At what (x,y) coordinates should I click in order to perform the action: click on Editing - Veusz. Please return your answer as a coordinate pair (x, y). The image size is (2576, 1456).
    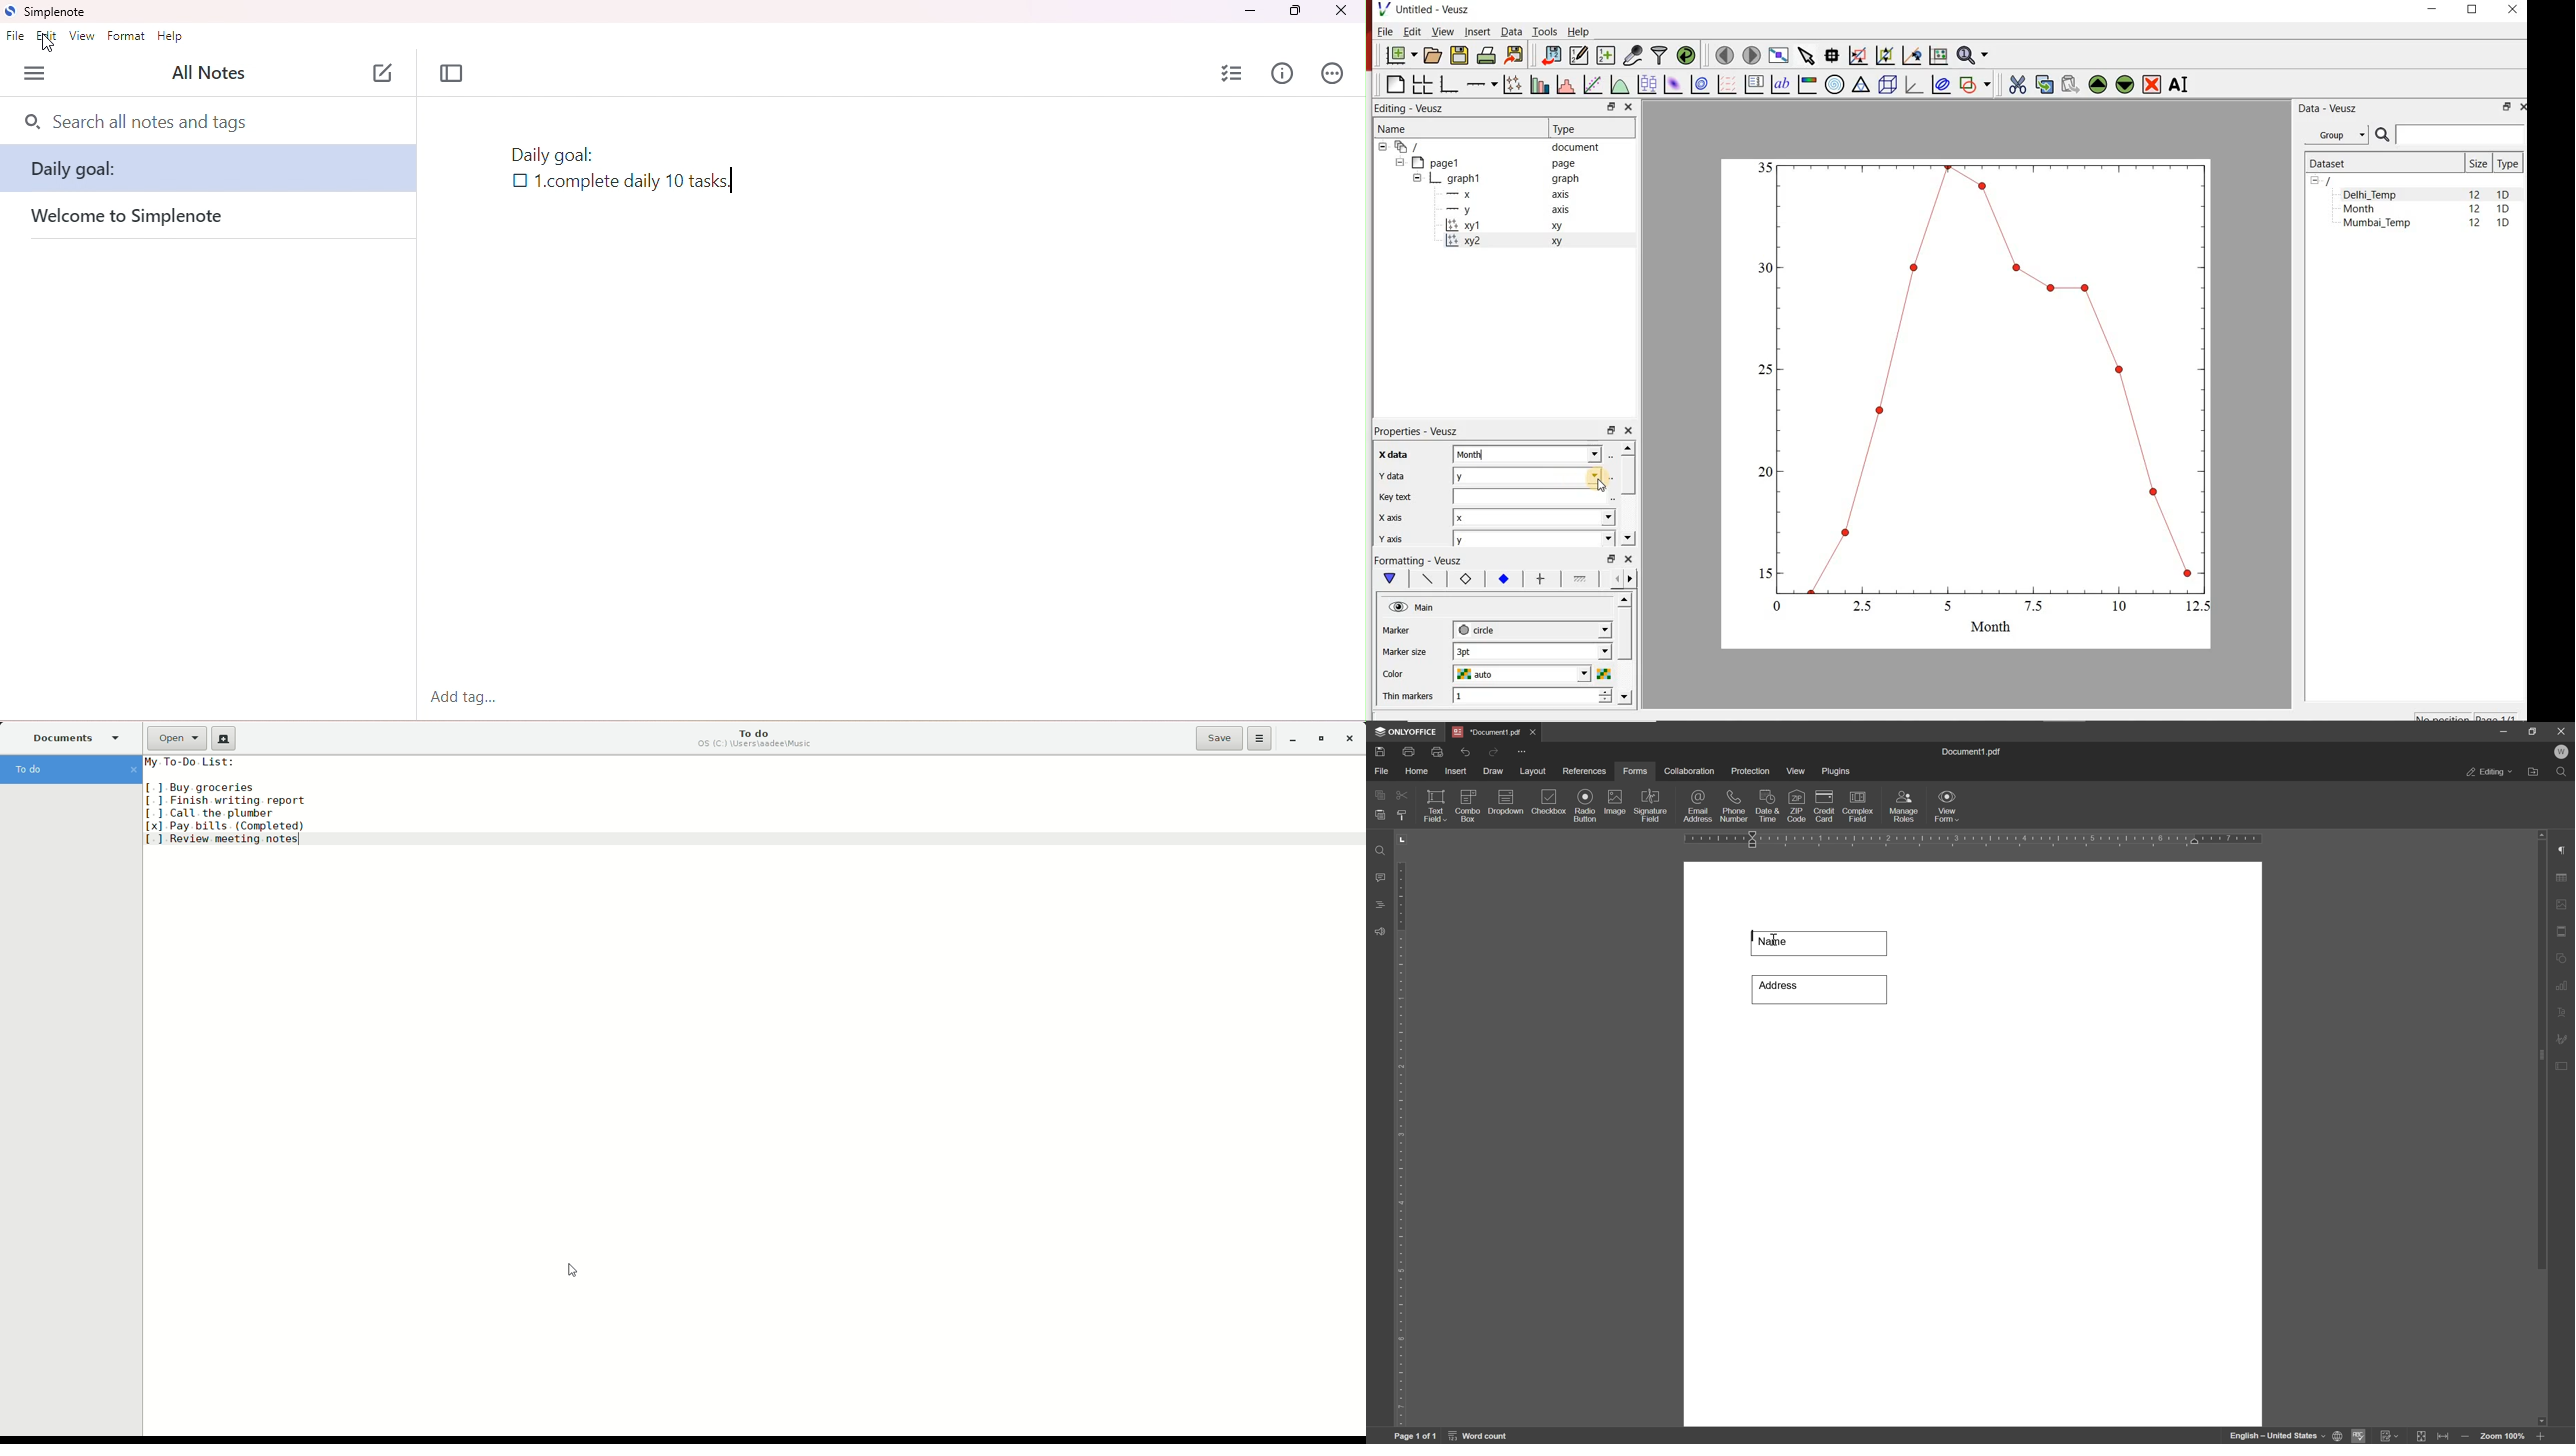
    Looking at the image, I should click on (1417, 107).